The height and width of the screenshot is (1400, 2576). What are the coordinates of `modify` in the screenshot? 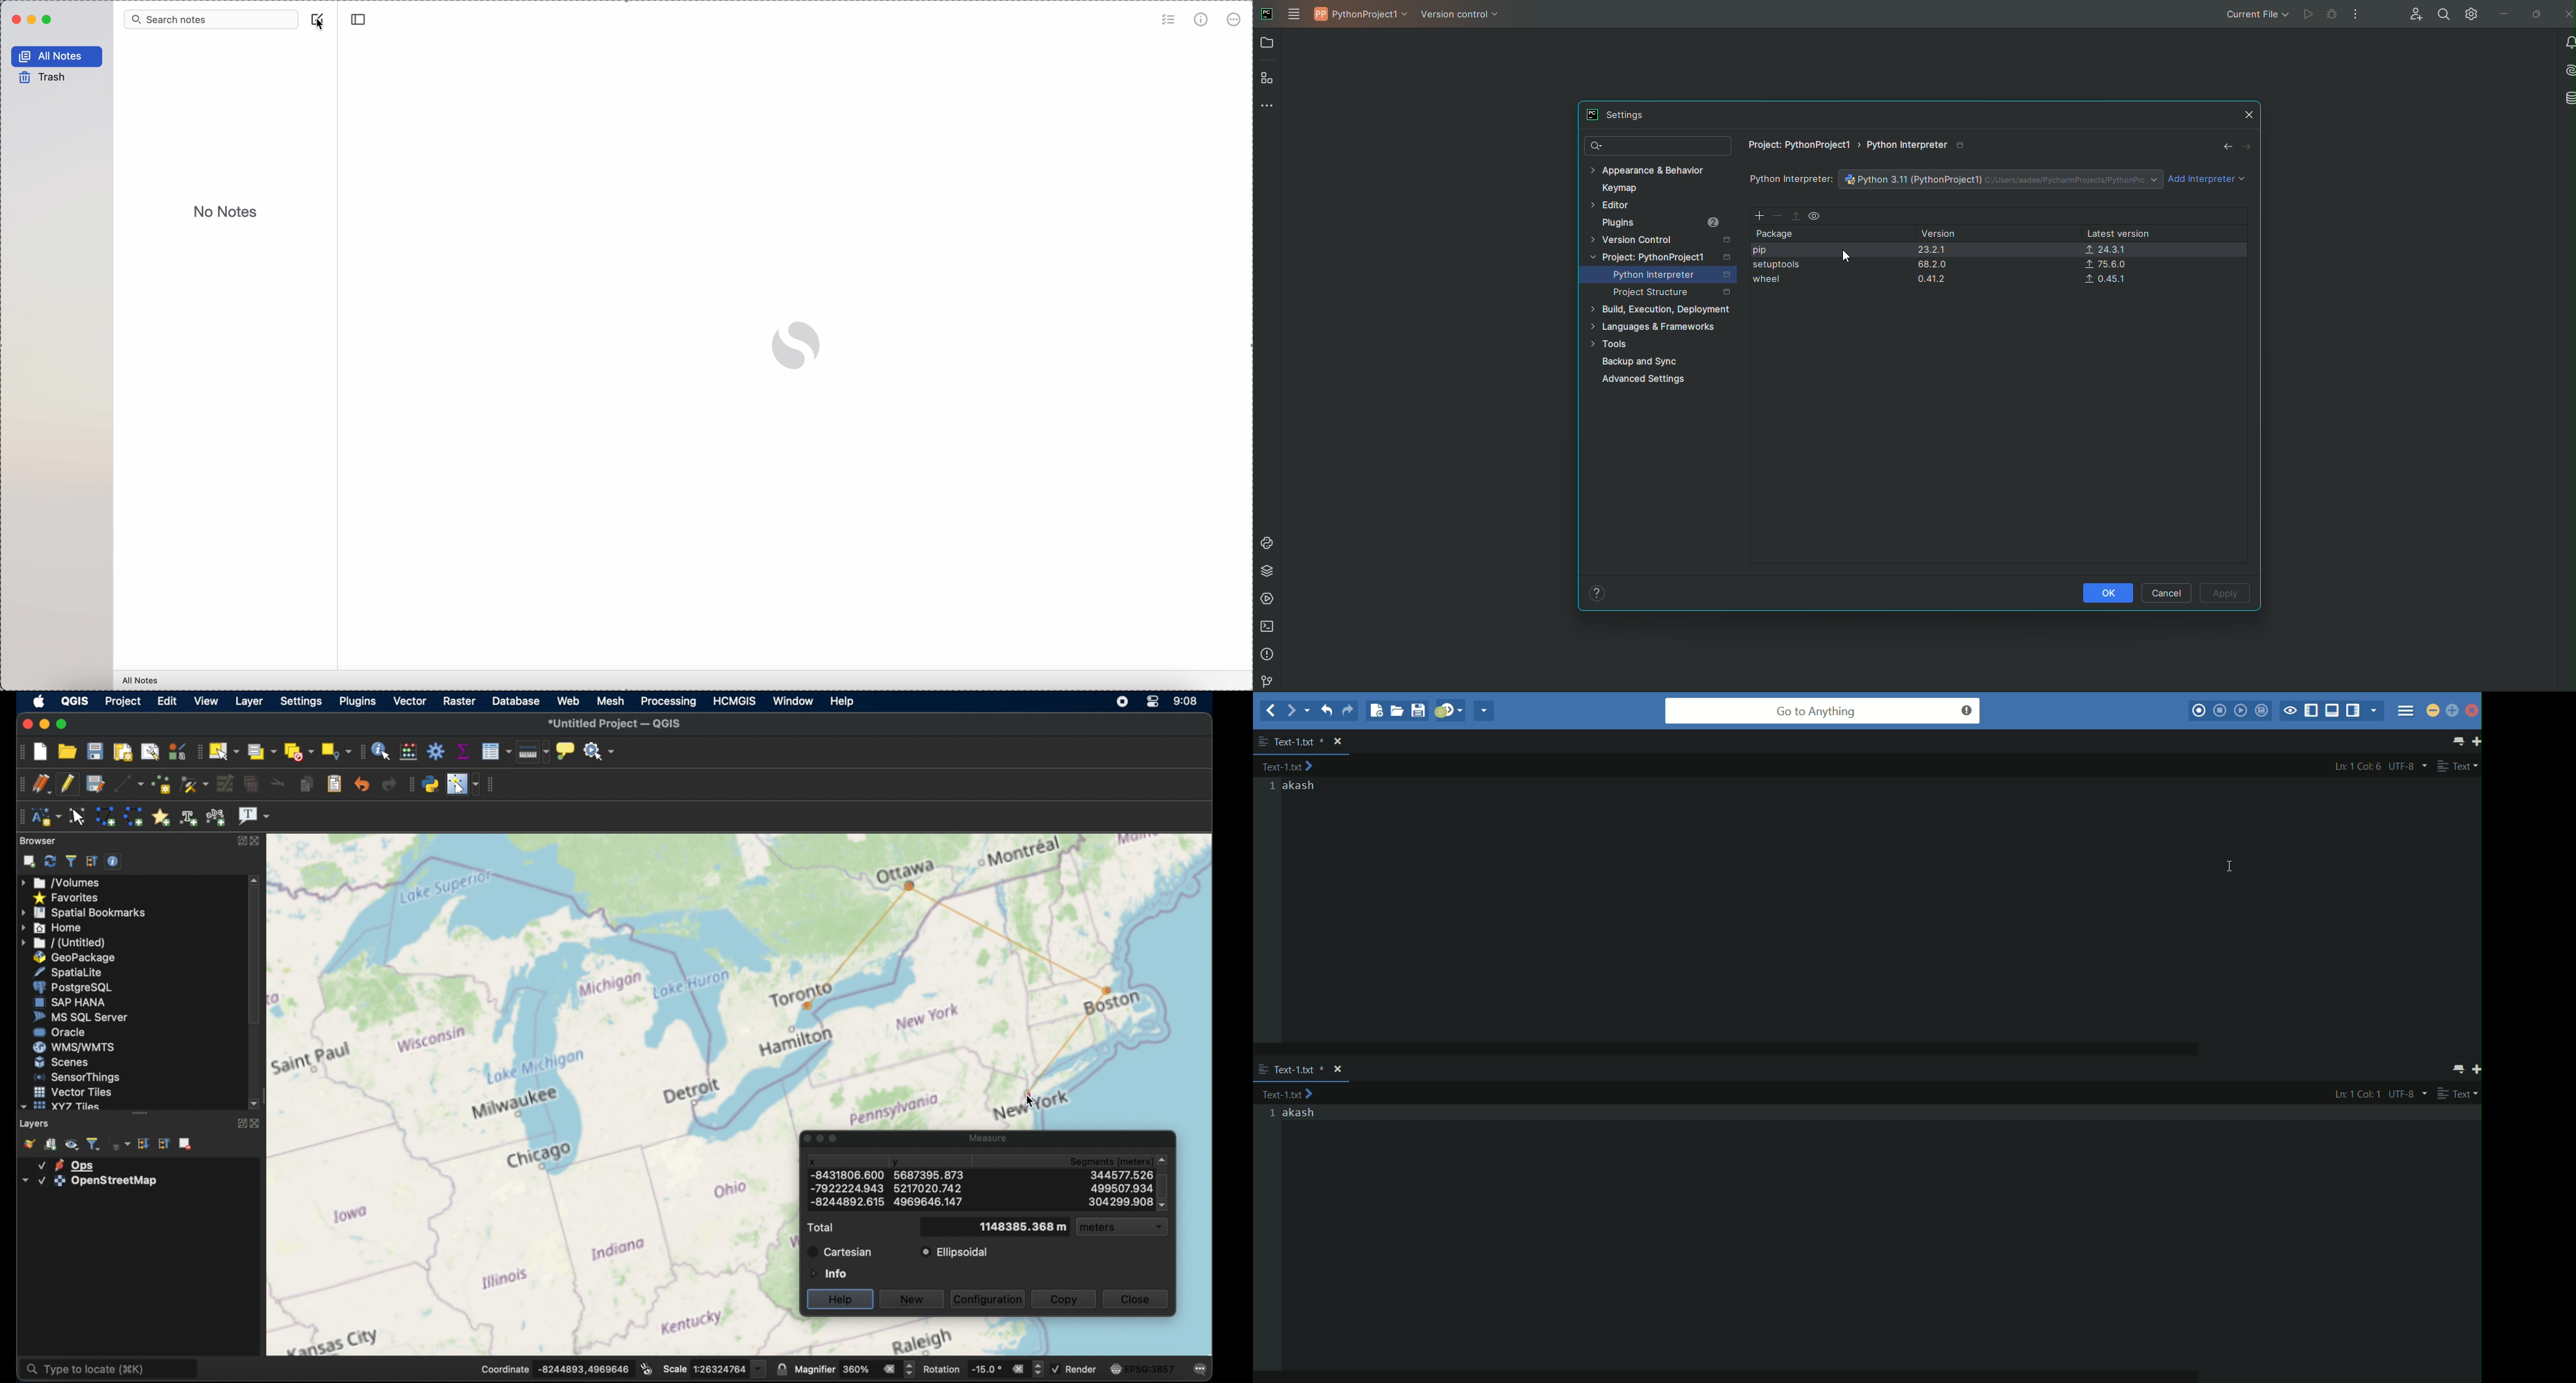 It's located at (224, 783).